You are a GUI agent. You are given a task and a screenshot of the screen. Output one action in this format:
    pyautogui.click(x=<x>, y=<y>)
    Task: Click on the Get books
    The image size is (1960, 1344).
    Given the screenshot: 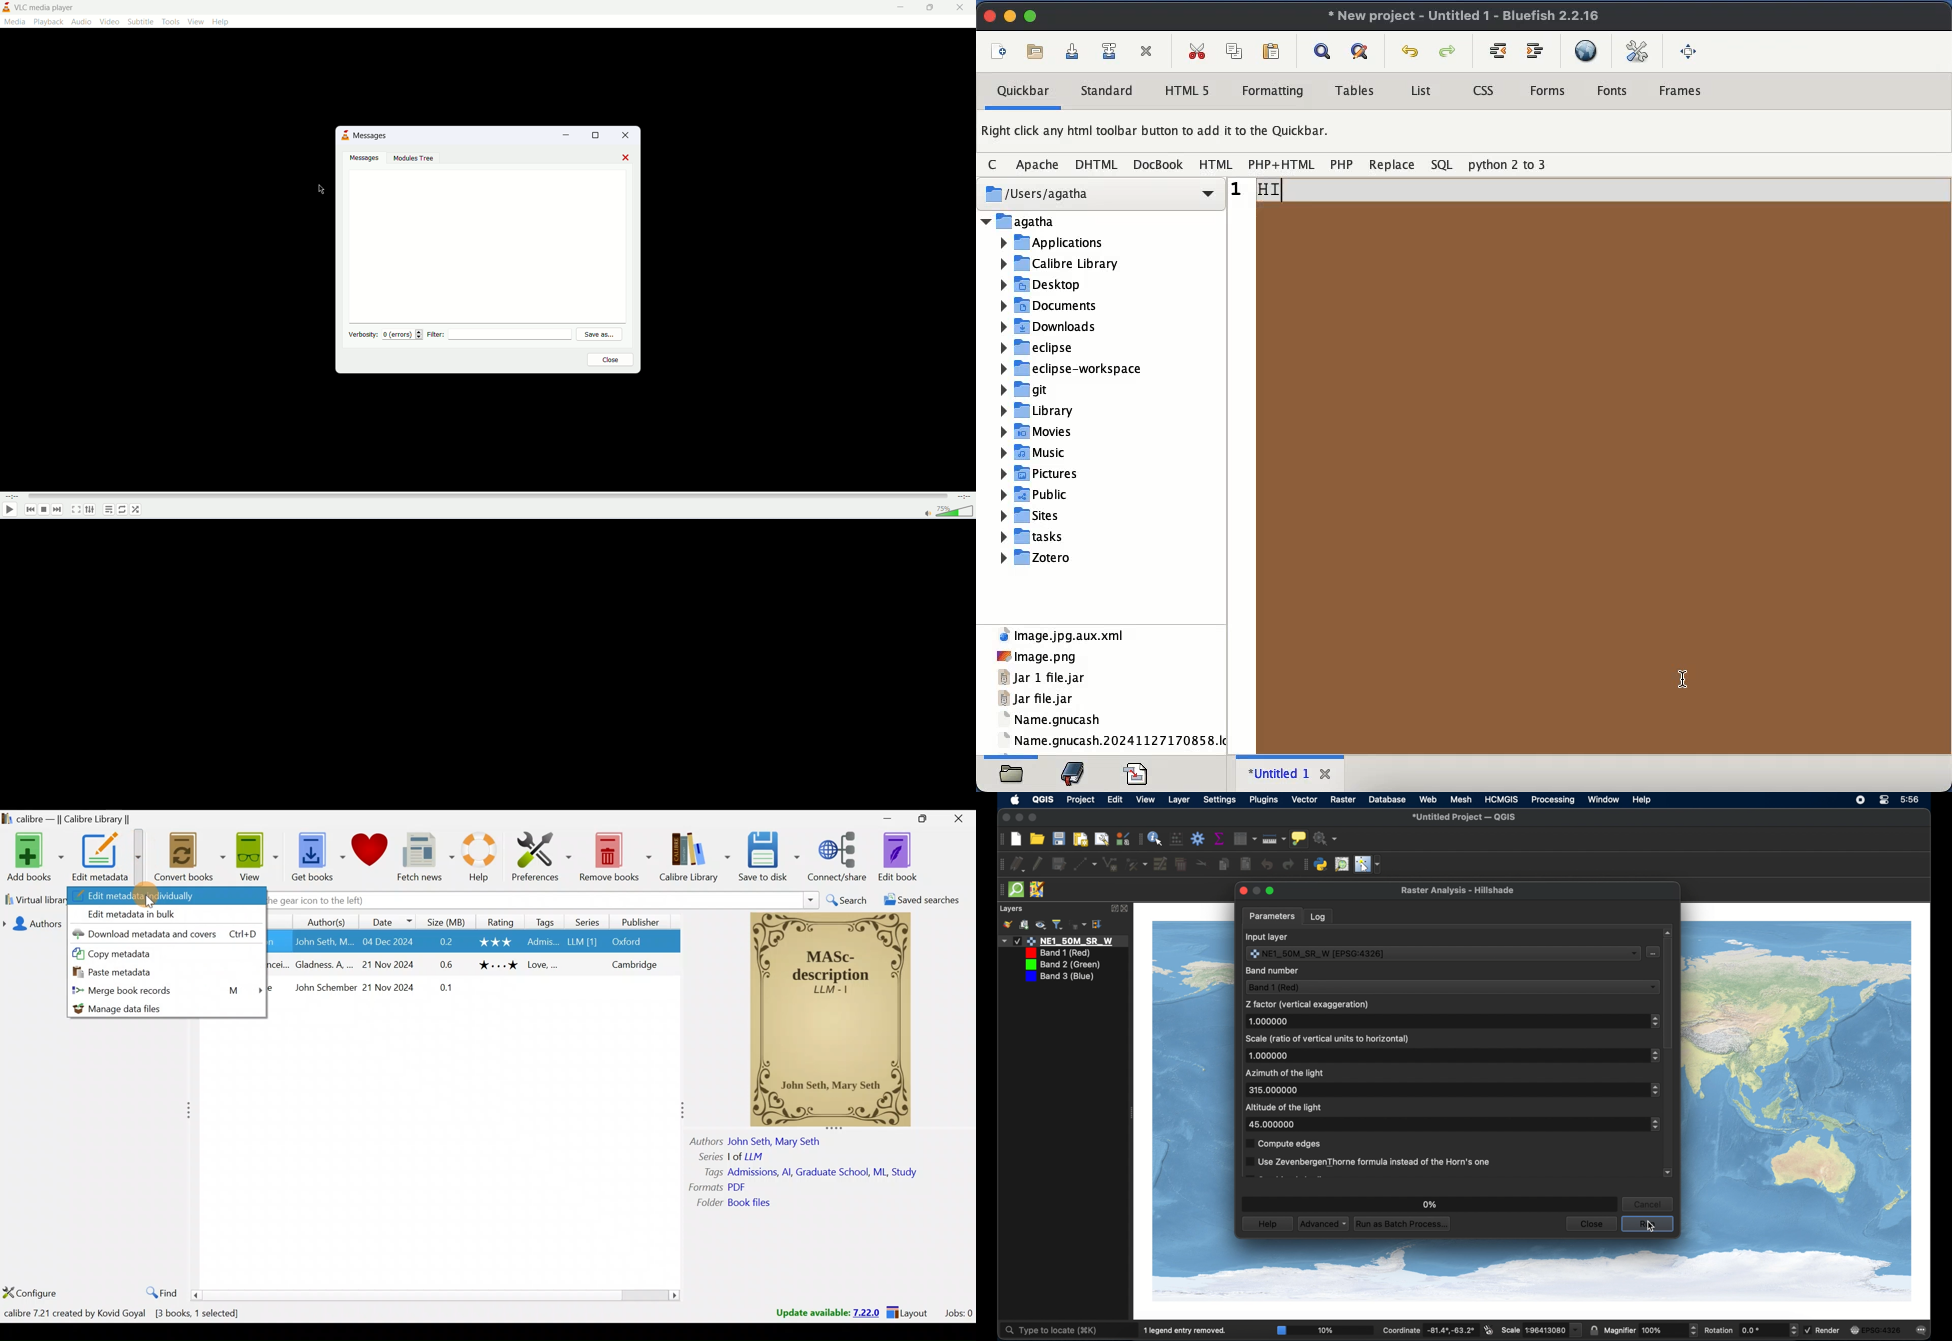 What is the action you would take?
    pyautogui.click(x=318, y=859)
    